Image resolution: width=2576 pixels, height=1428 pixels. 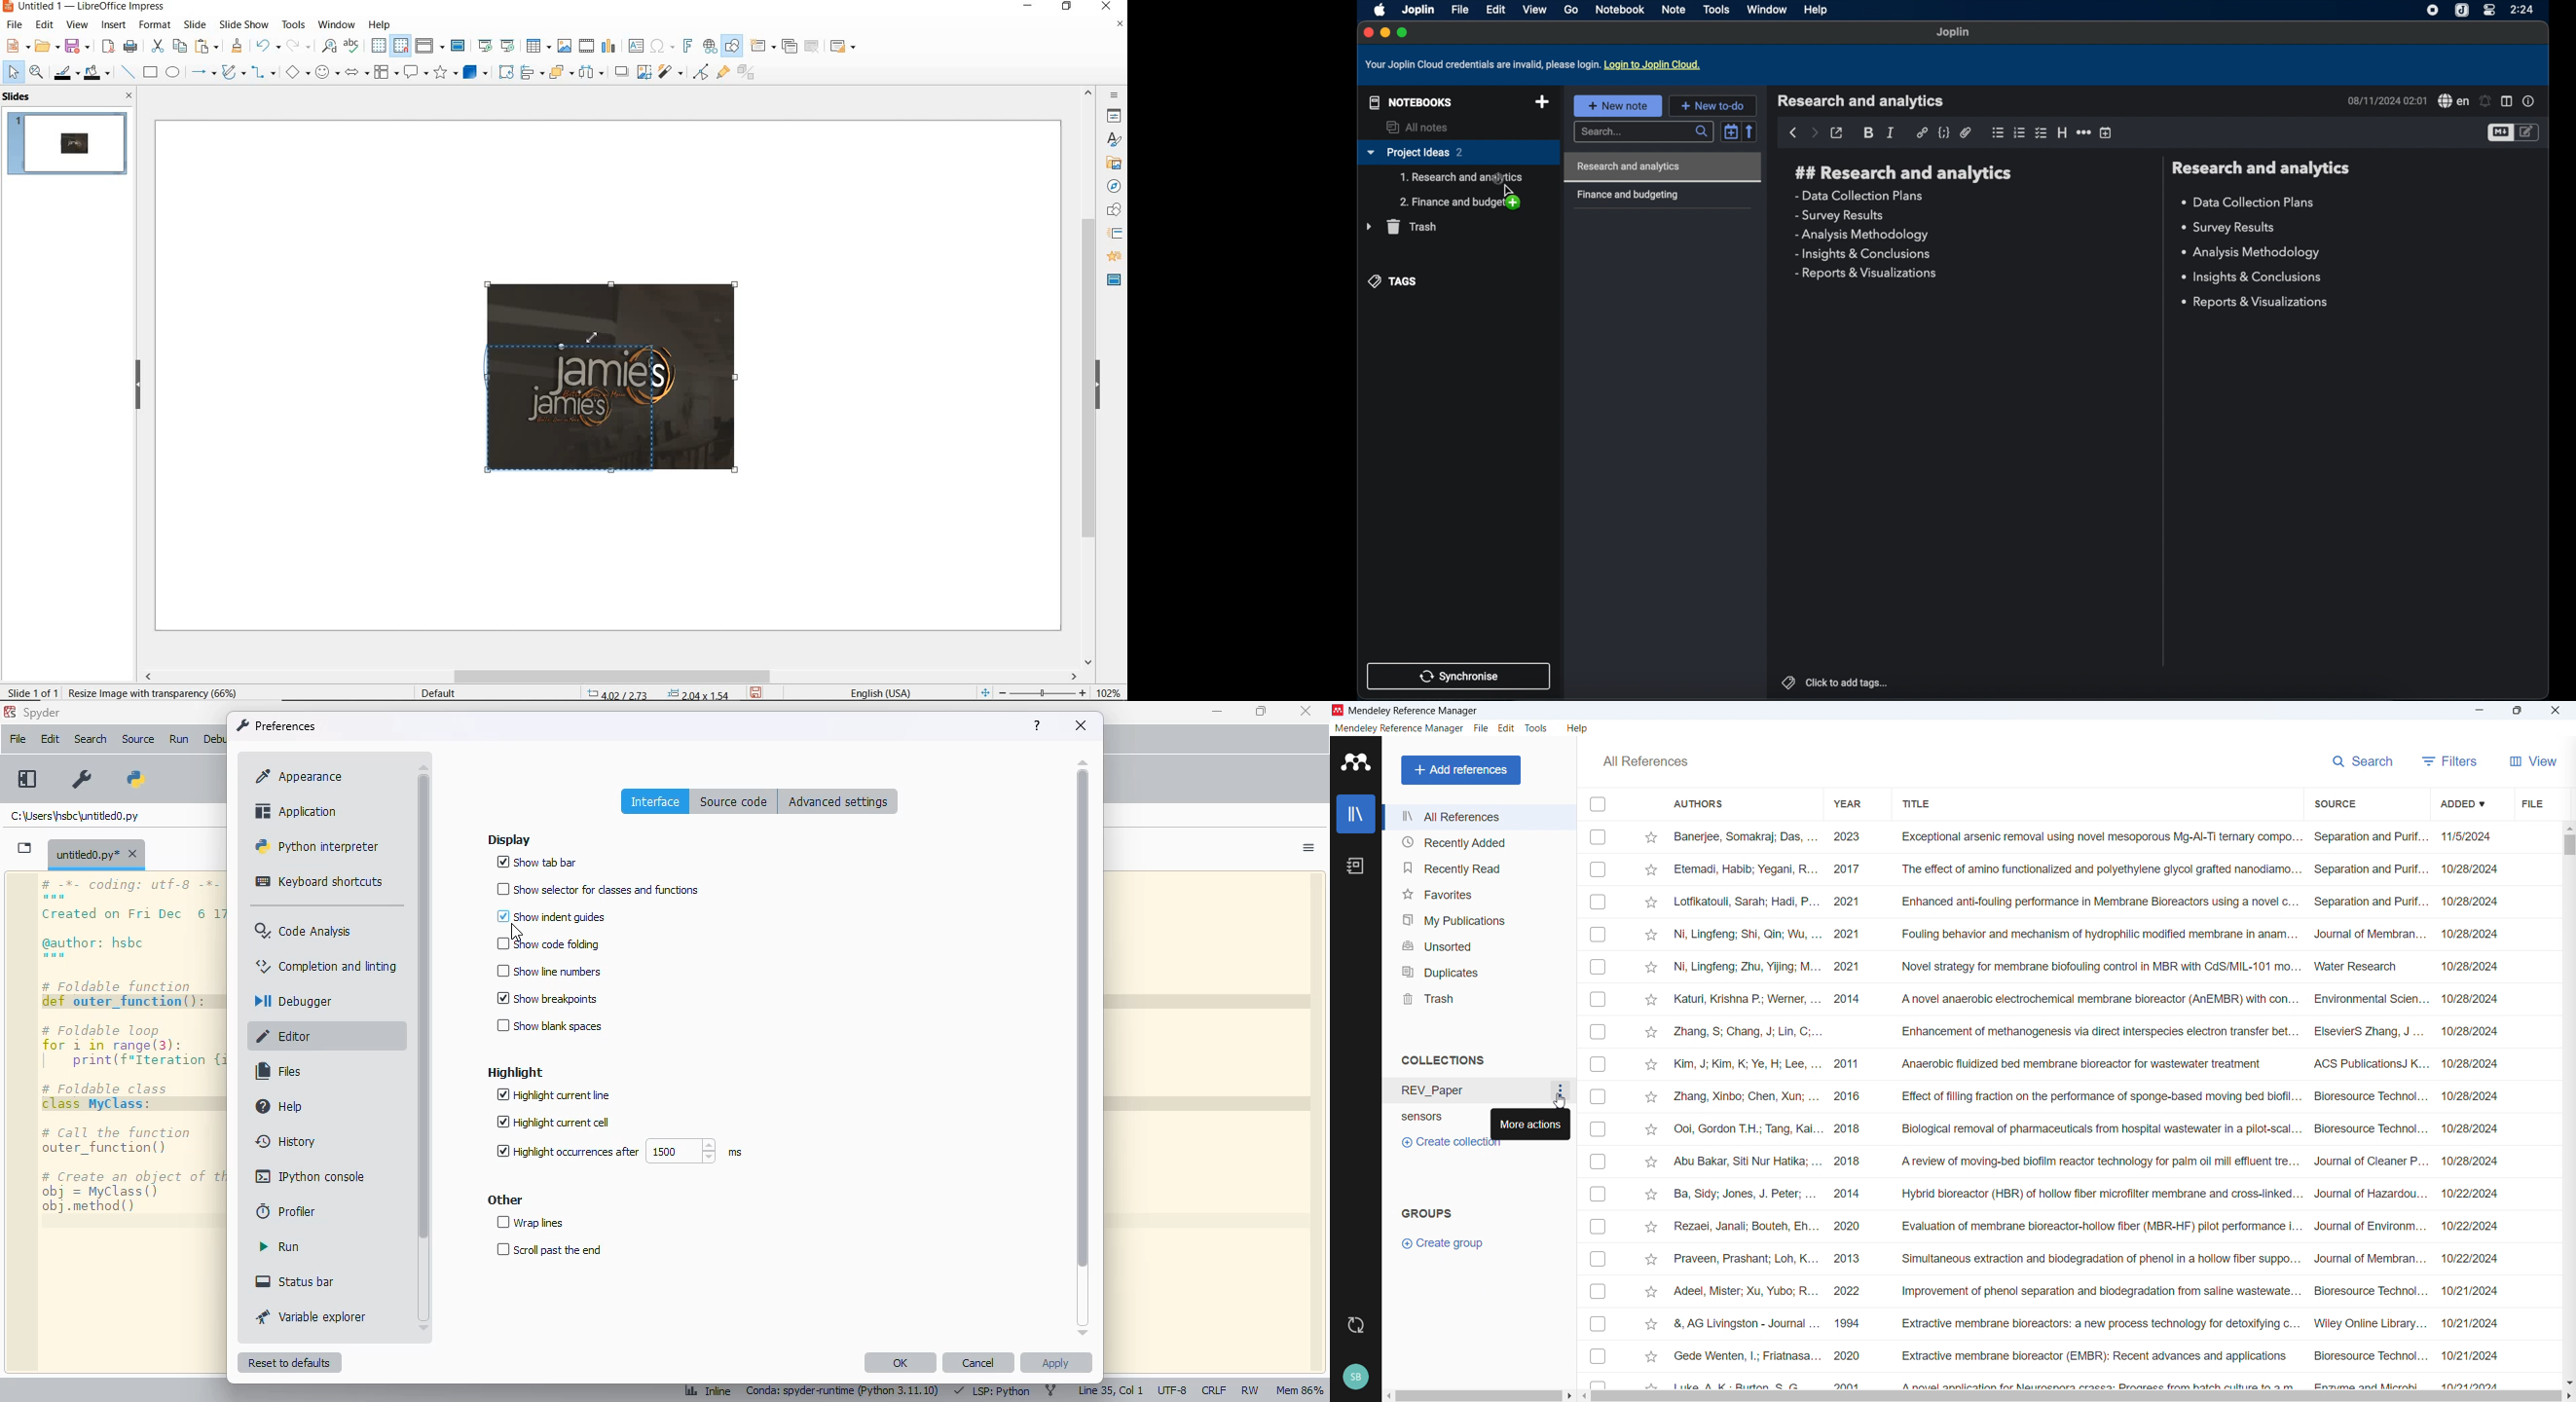 I want to click on sidebar settings, so click(x=1113, y=95).